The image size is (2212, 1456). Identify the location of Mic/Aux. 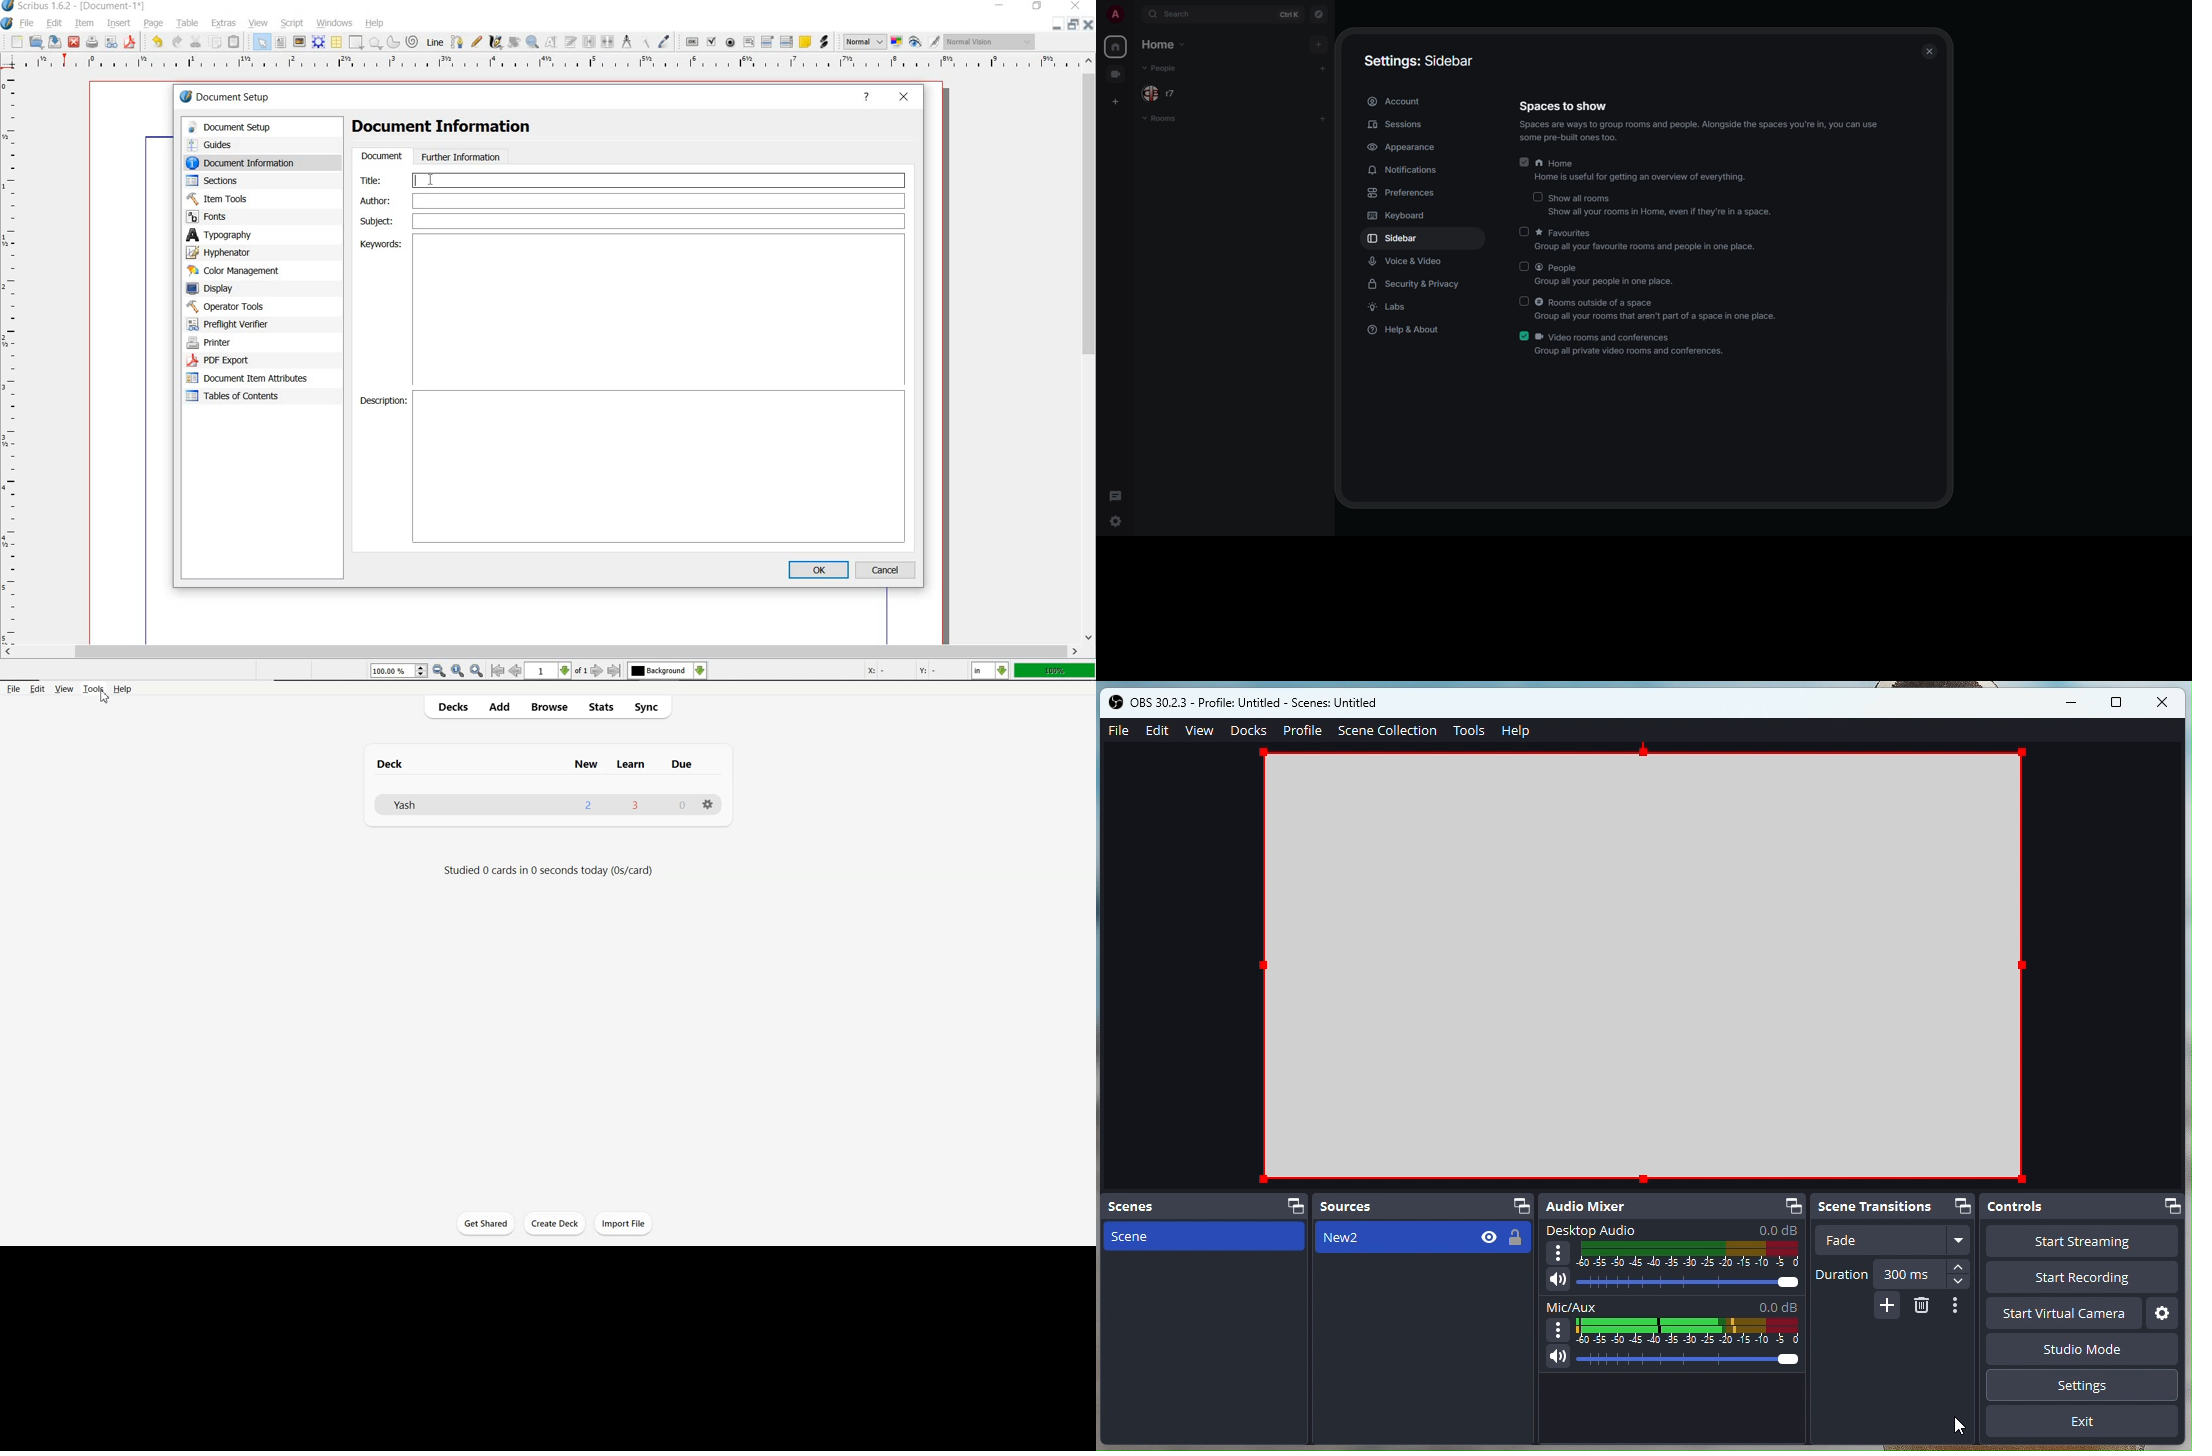
(1569, 1305).